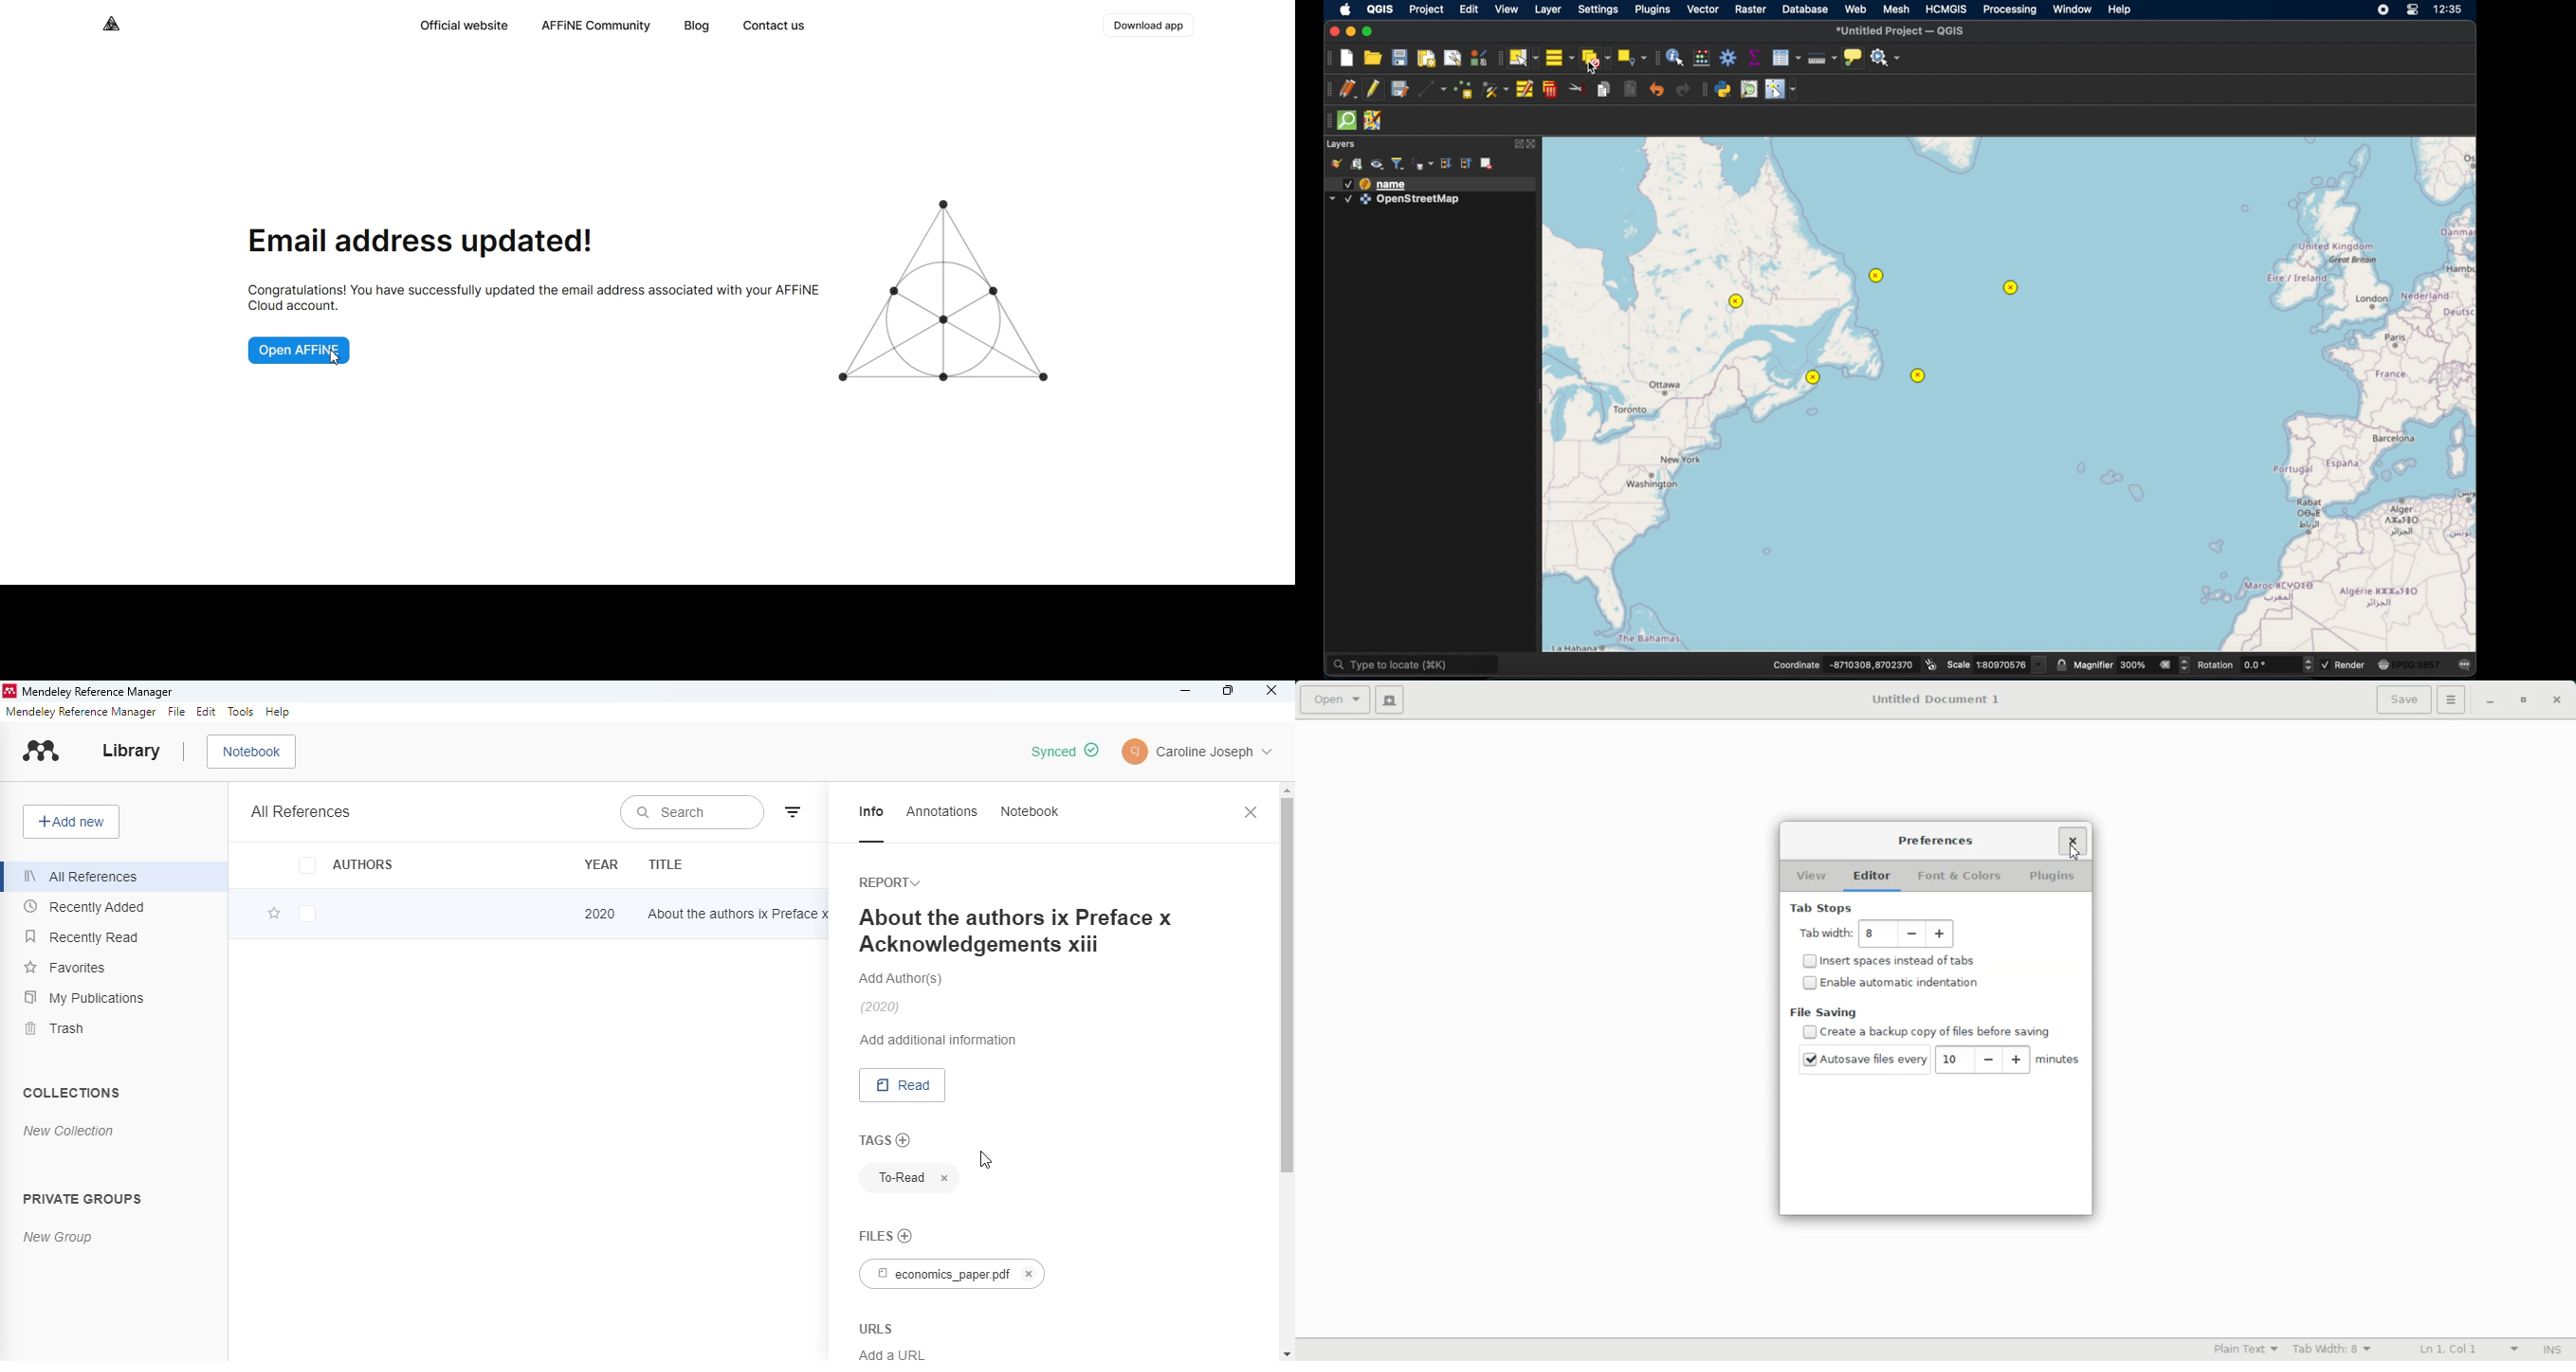  I want to click on File Saving, so click(1826, 1011).